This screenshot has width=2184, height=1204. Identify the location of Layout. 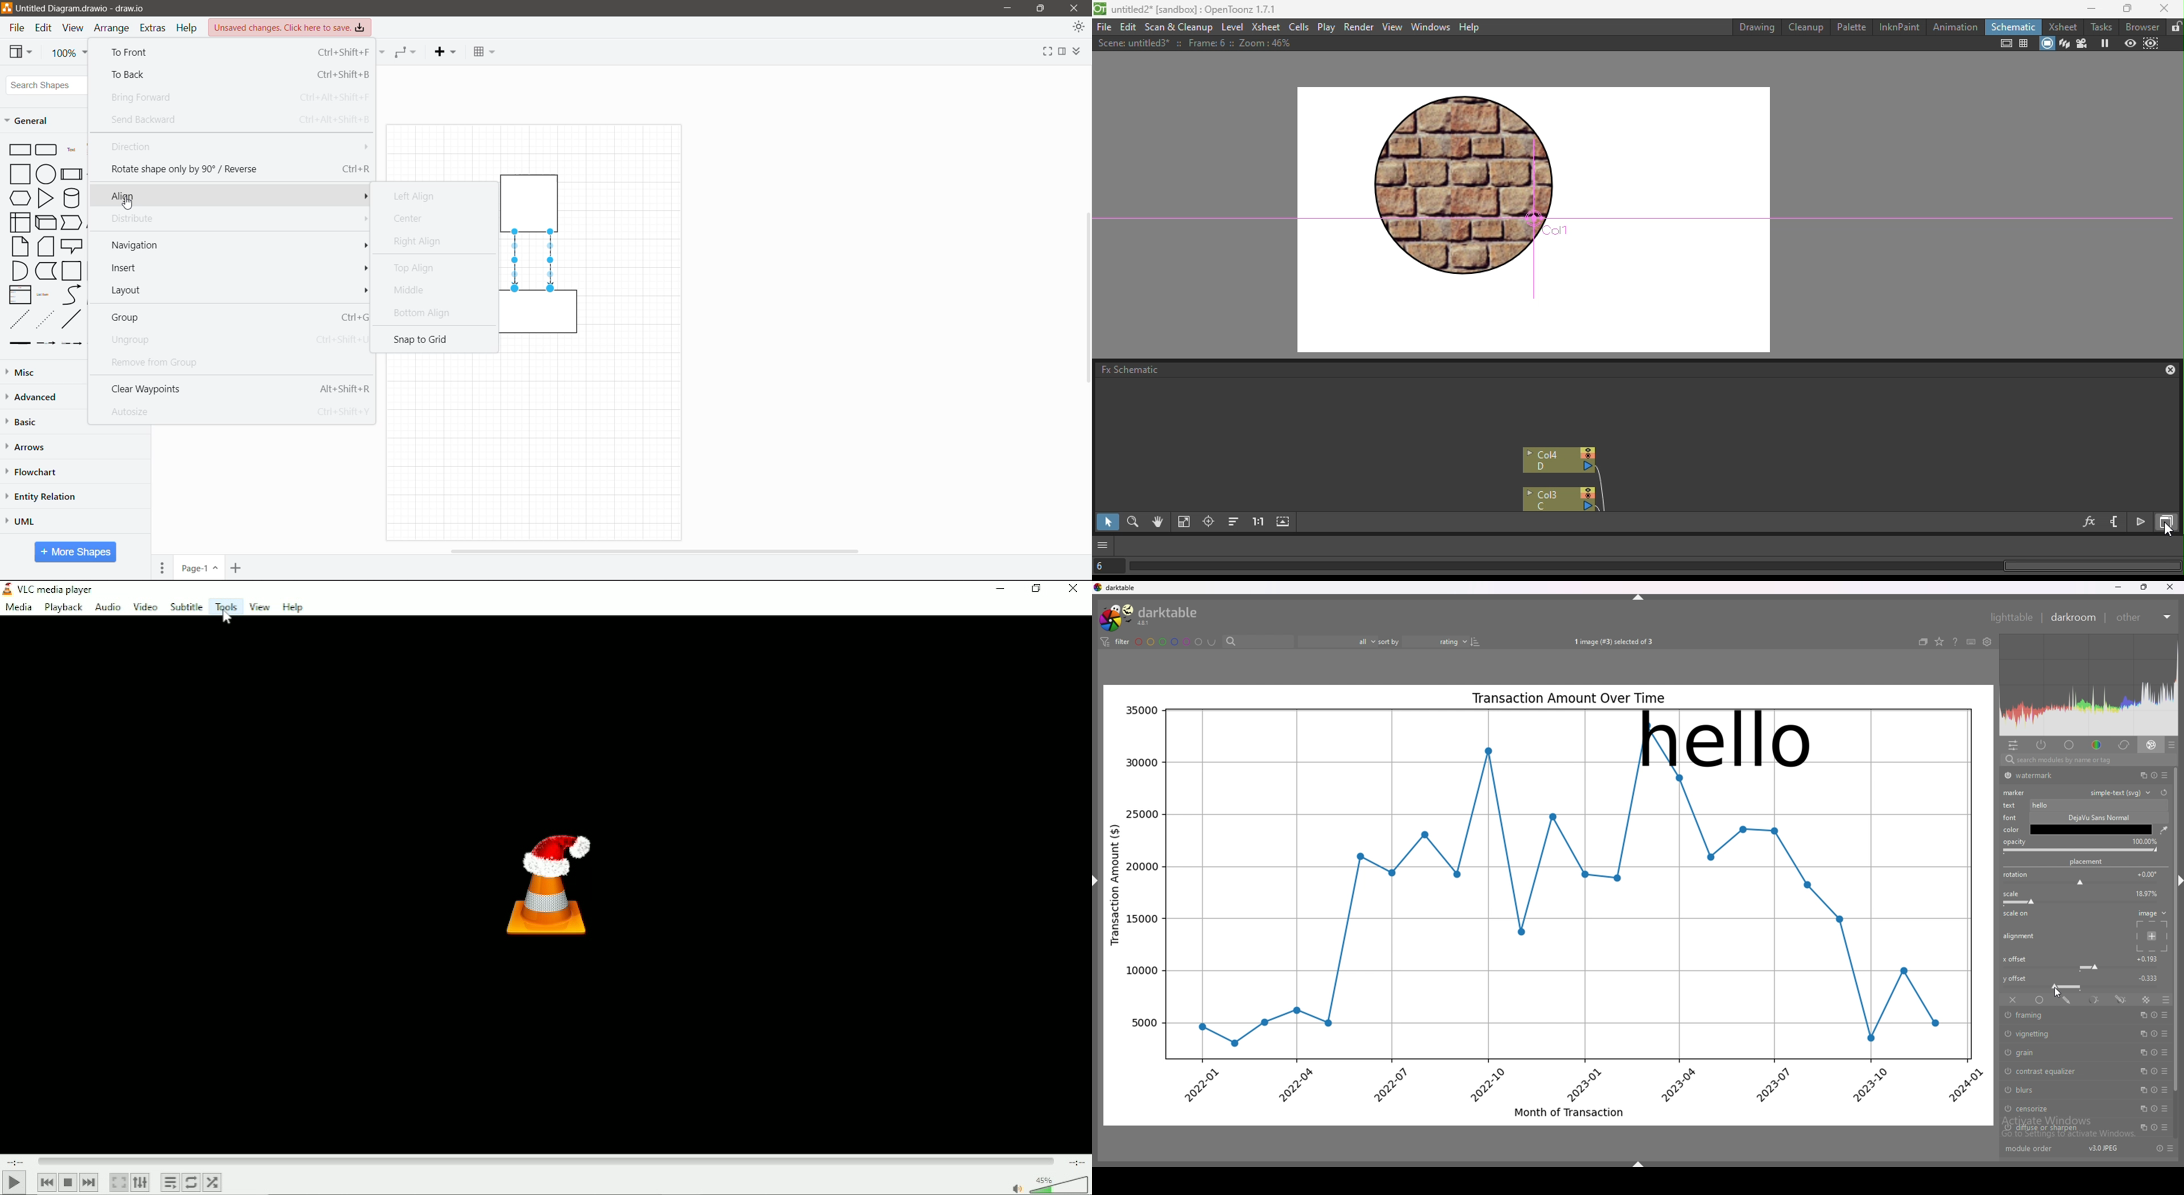
(239, 290).